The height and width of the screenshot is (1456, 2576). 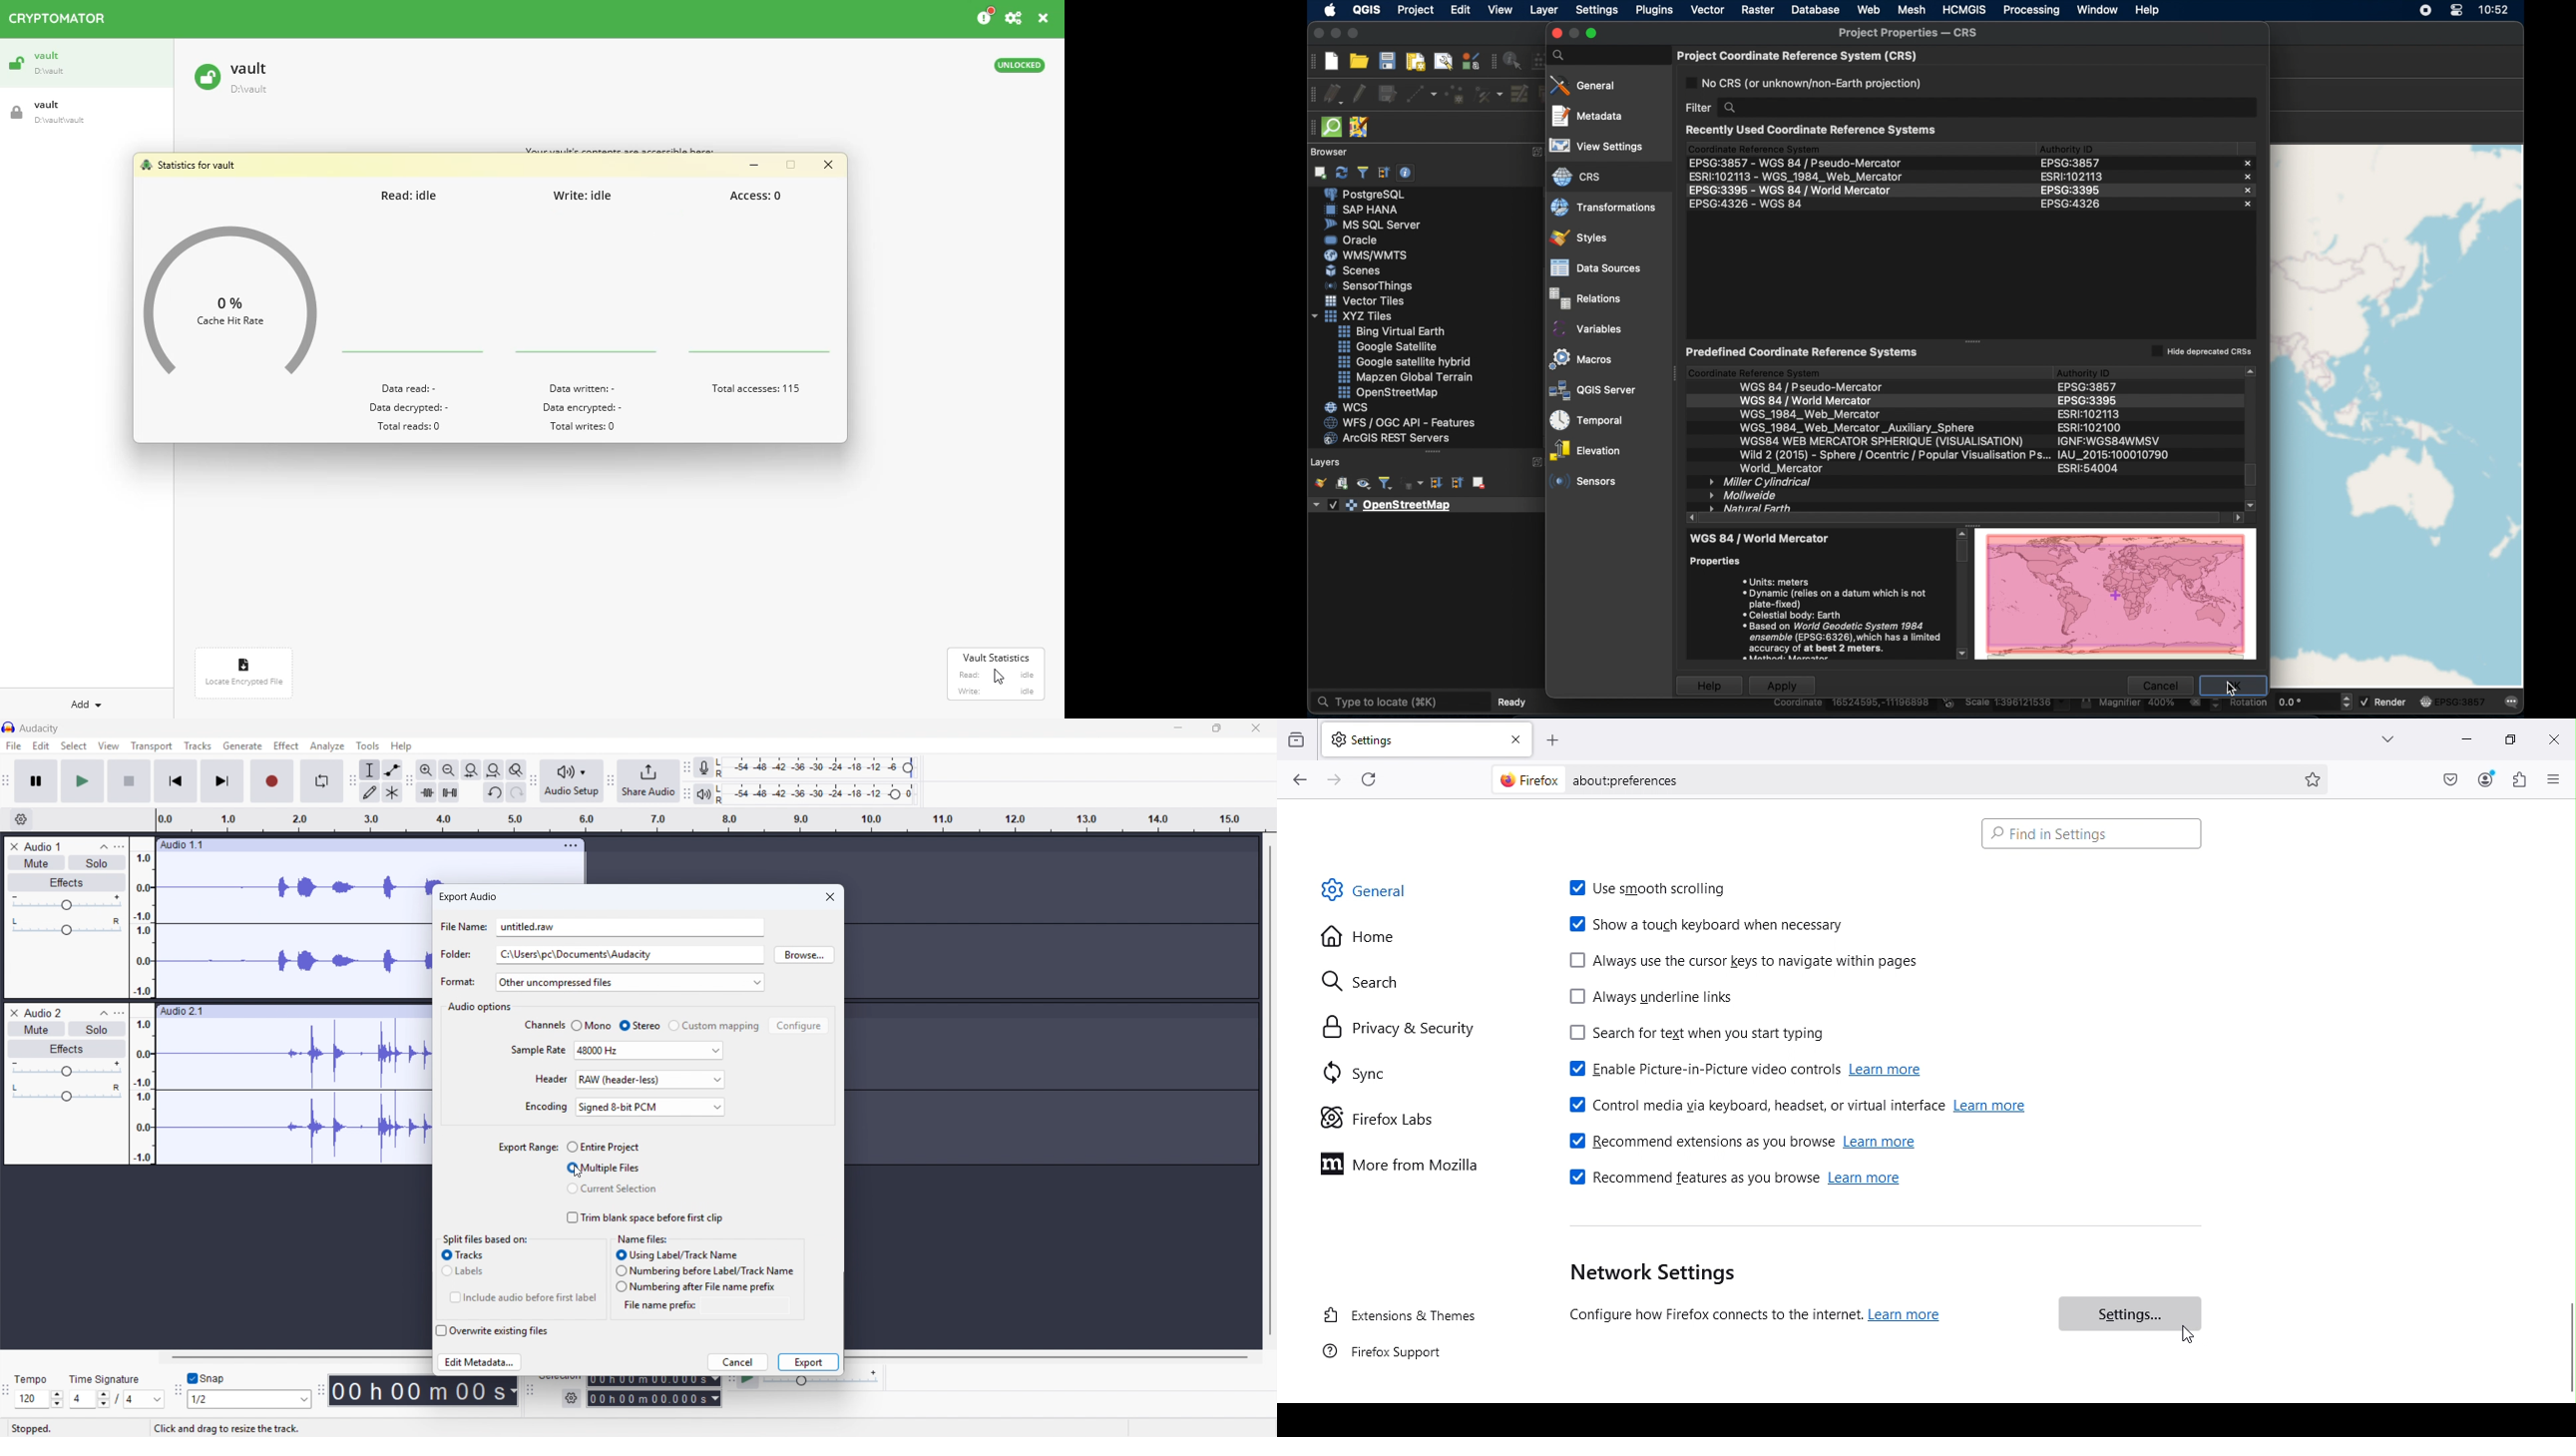 What do you see at coordinates (1911, 10) in the screenshot?
I see `mesh` at bounding box center [1911, 10].